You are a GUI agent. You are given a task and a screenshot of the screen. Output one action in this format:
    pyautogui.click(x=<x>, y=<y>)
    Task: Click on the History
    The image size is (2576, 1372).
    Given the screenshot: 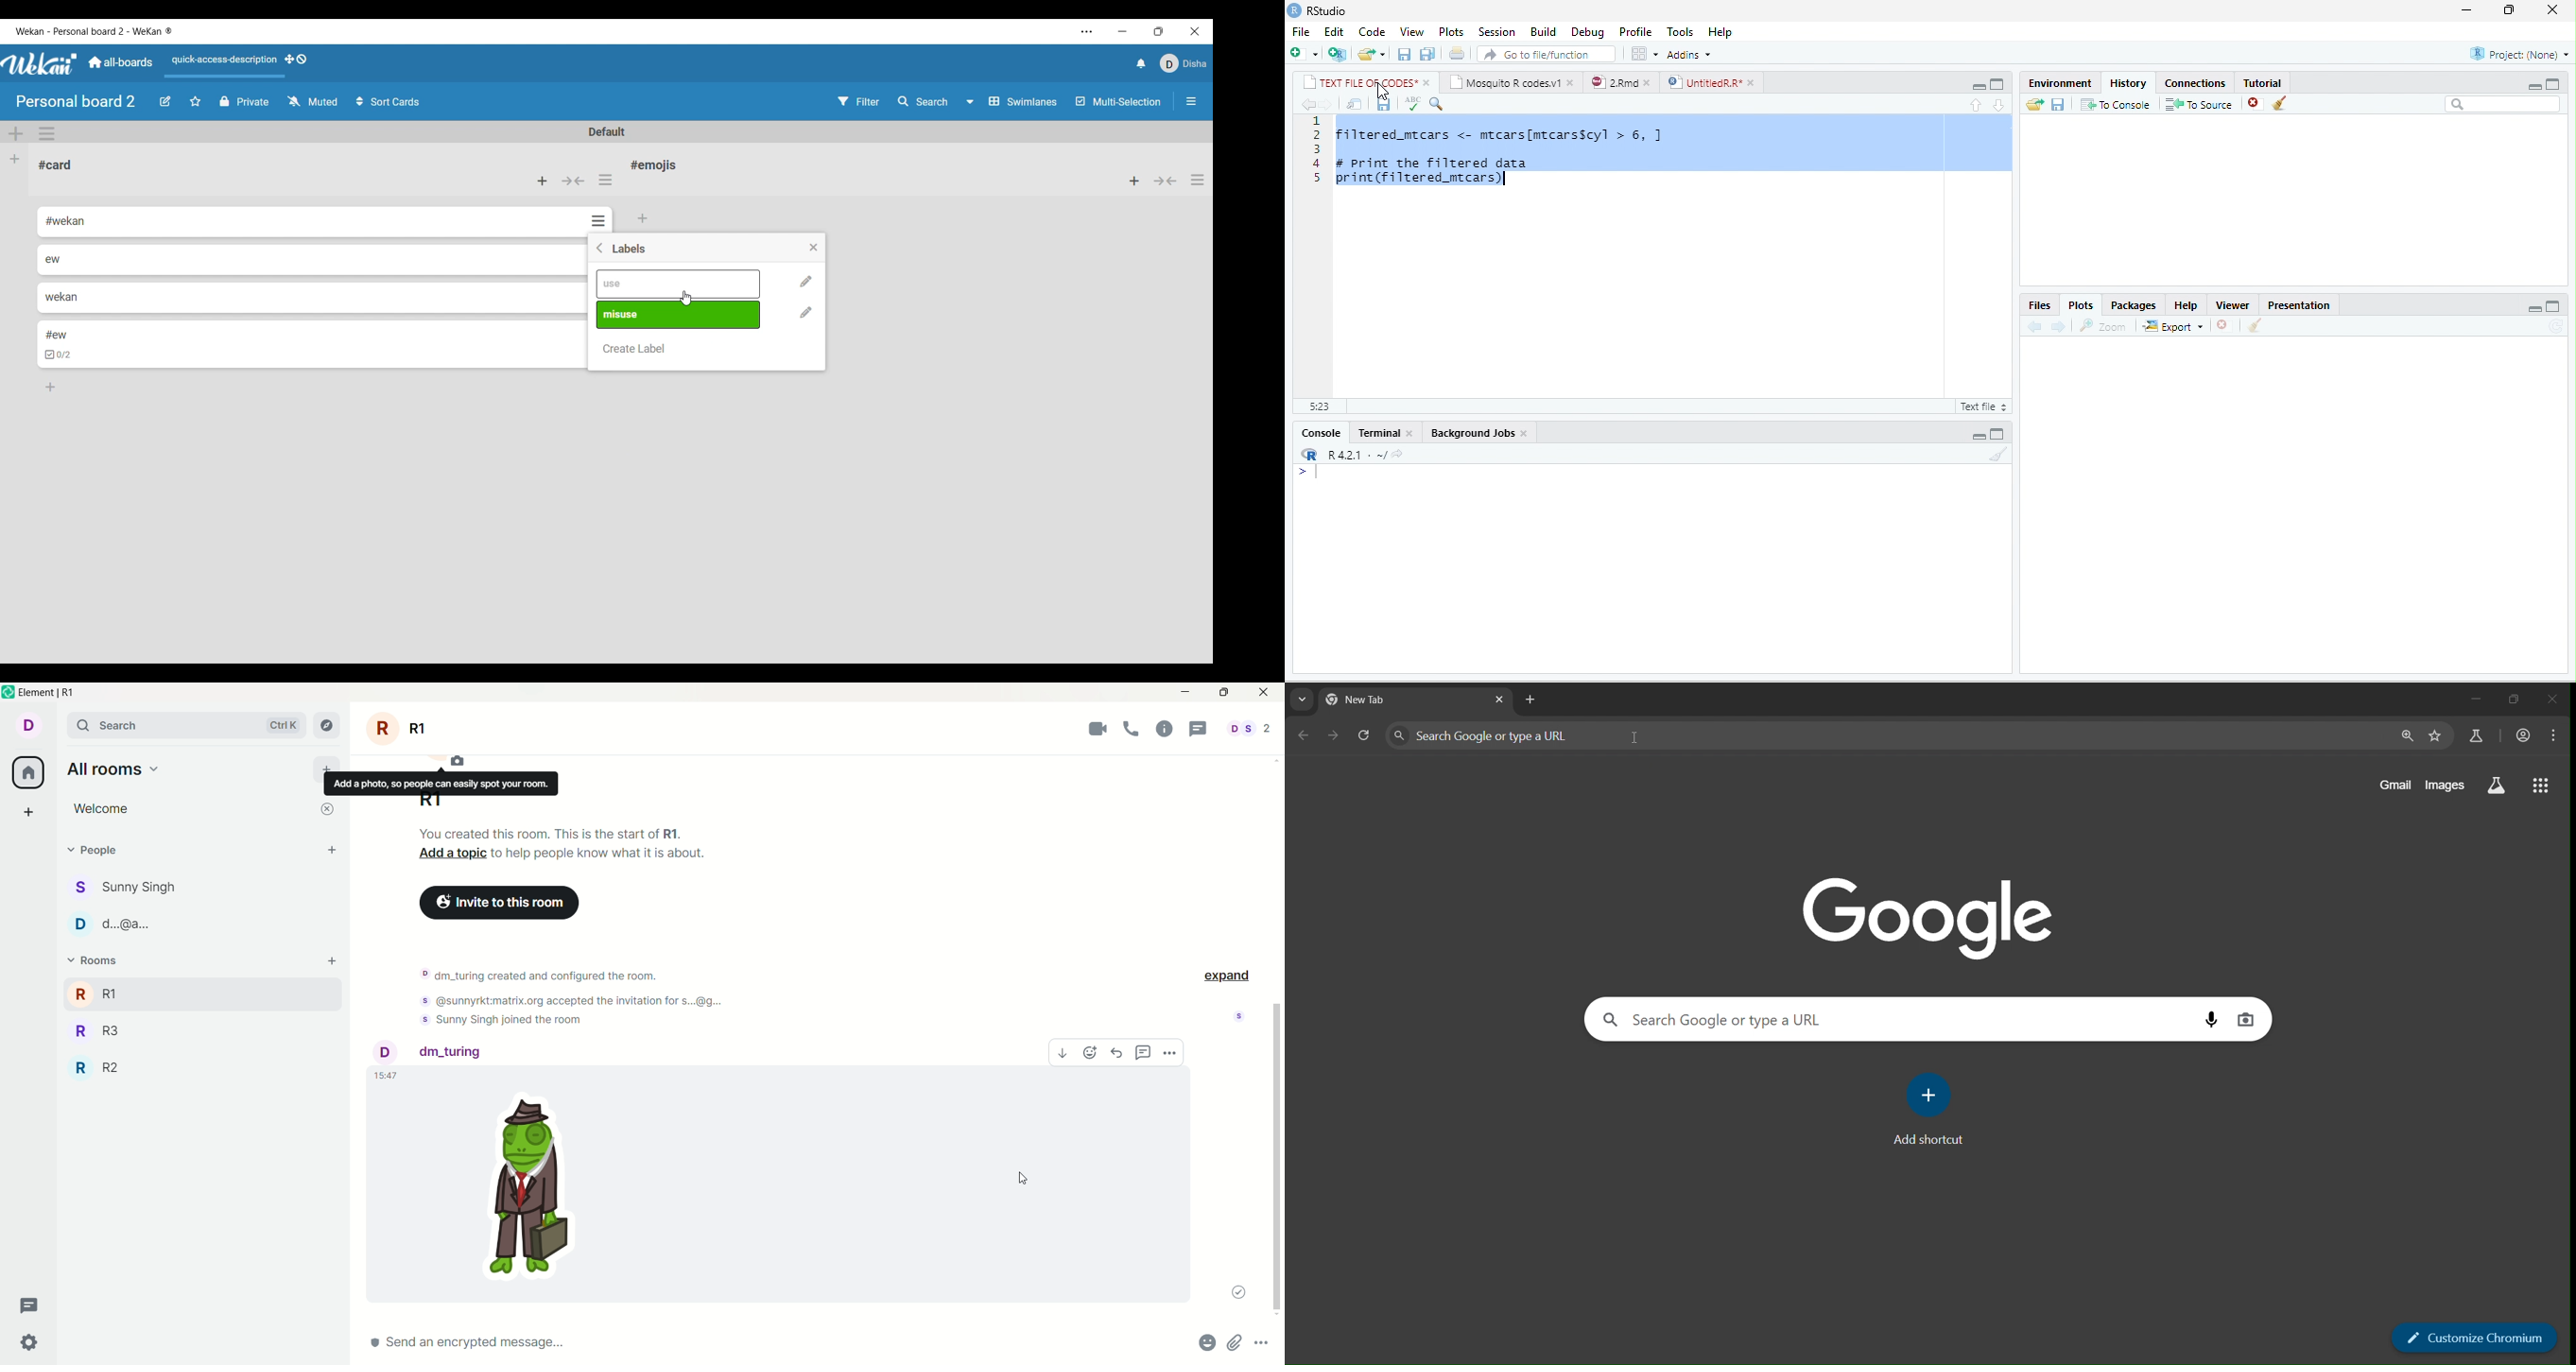 What is the action you would take?
    pyautogui.click(x=2128, y=83)
    